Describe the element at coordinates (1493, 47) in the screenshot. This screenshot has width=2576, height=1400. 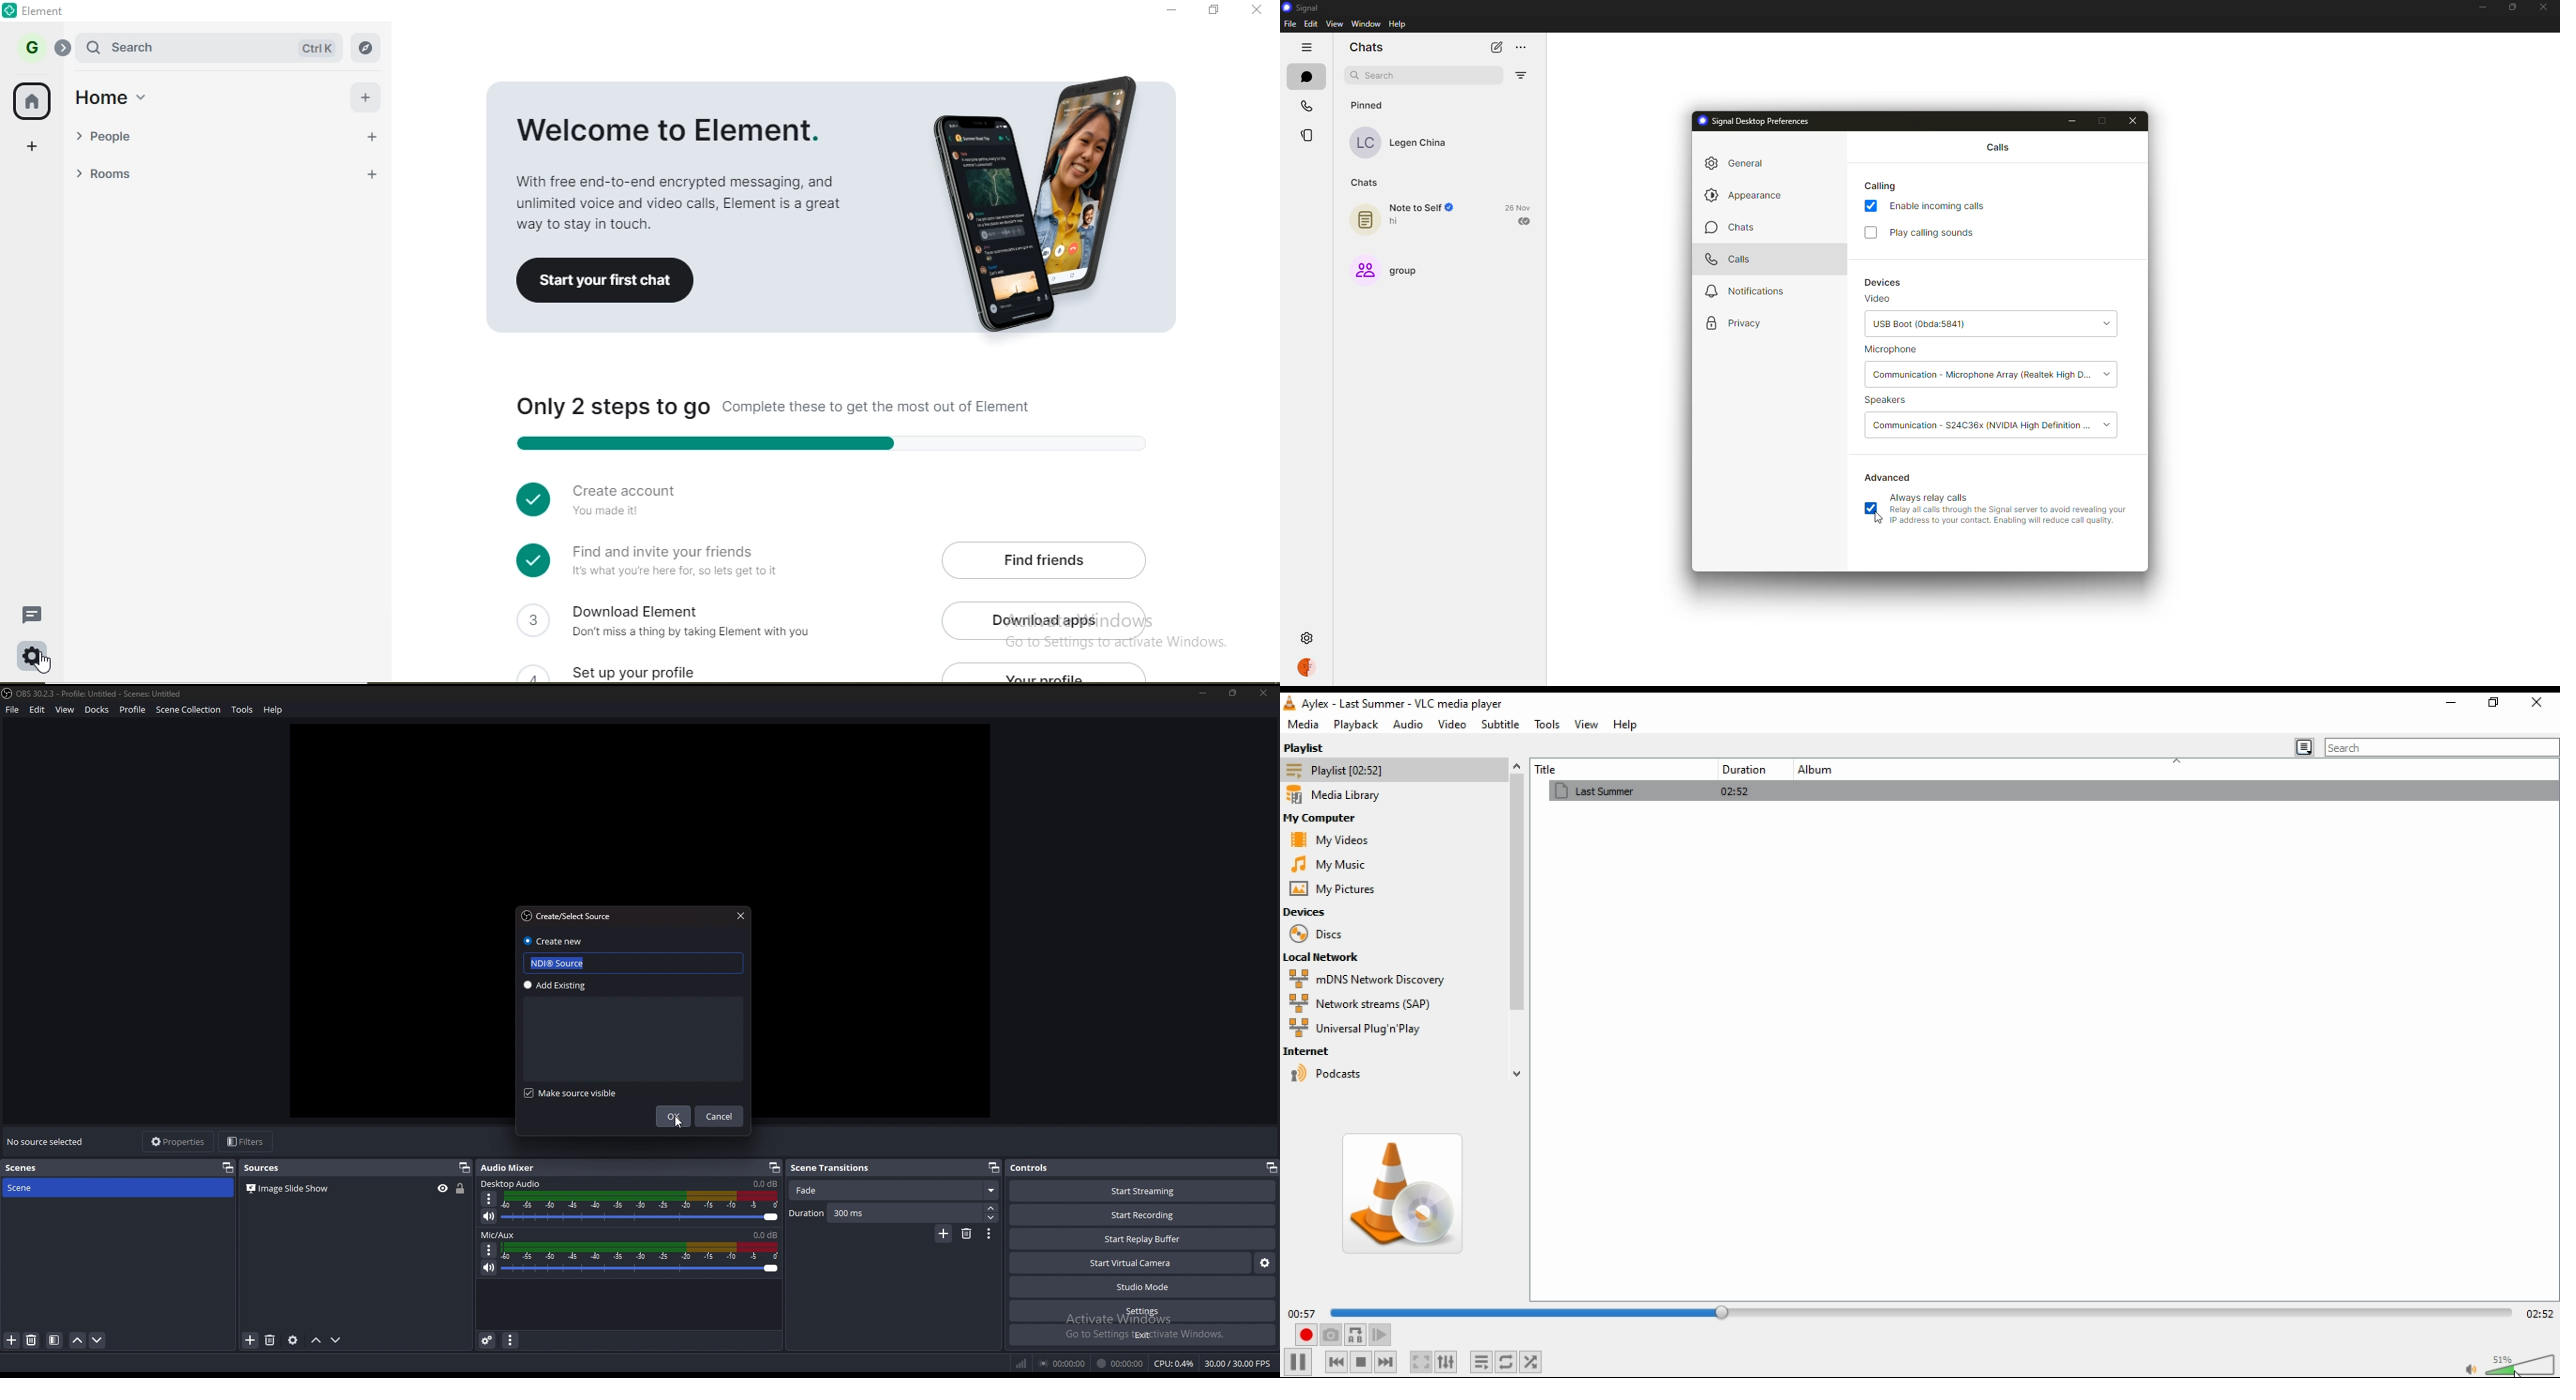
I see `new chat` at that location.